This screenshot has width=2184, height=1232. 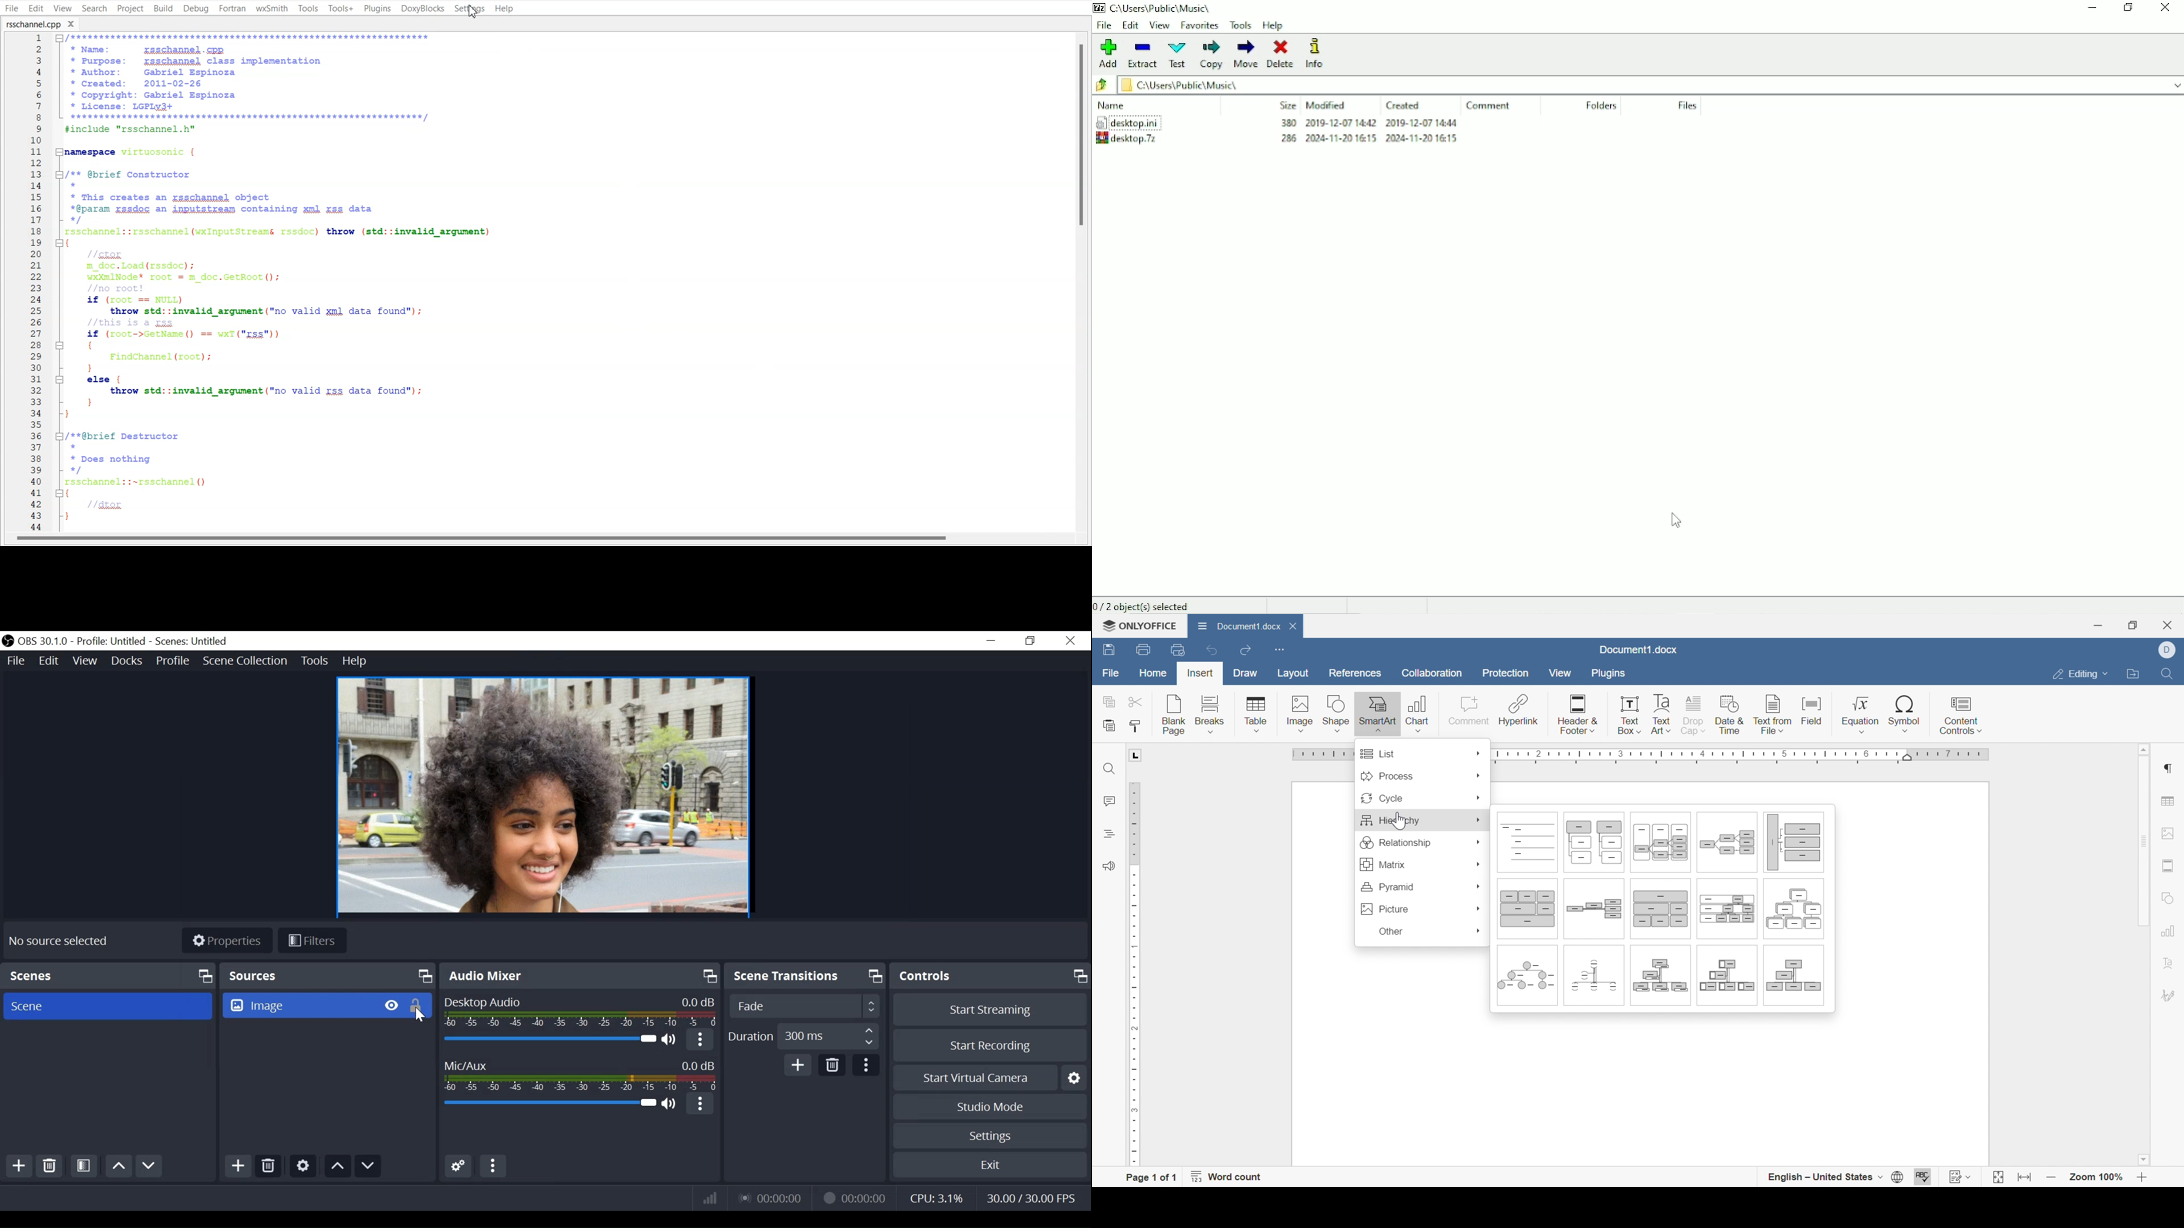 I want to click on More, so click(x=1478, y=909).